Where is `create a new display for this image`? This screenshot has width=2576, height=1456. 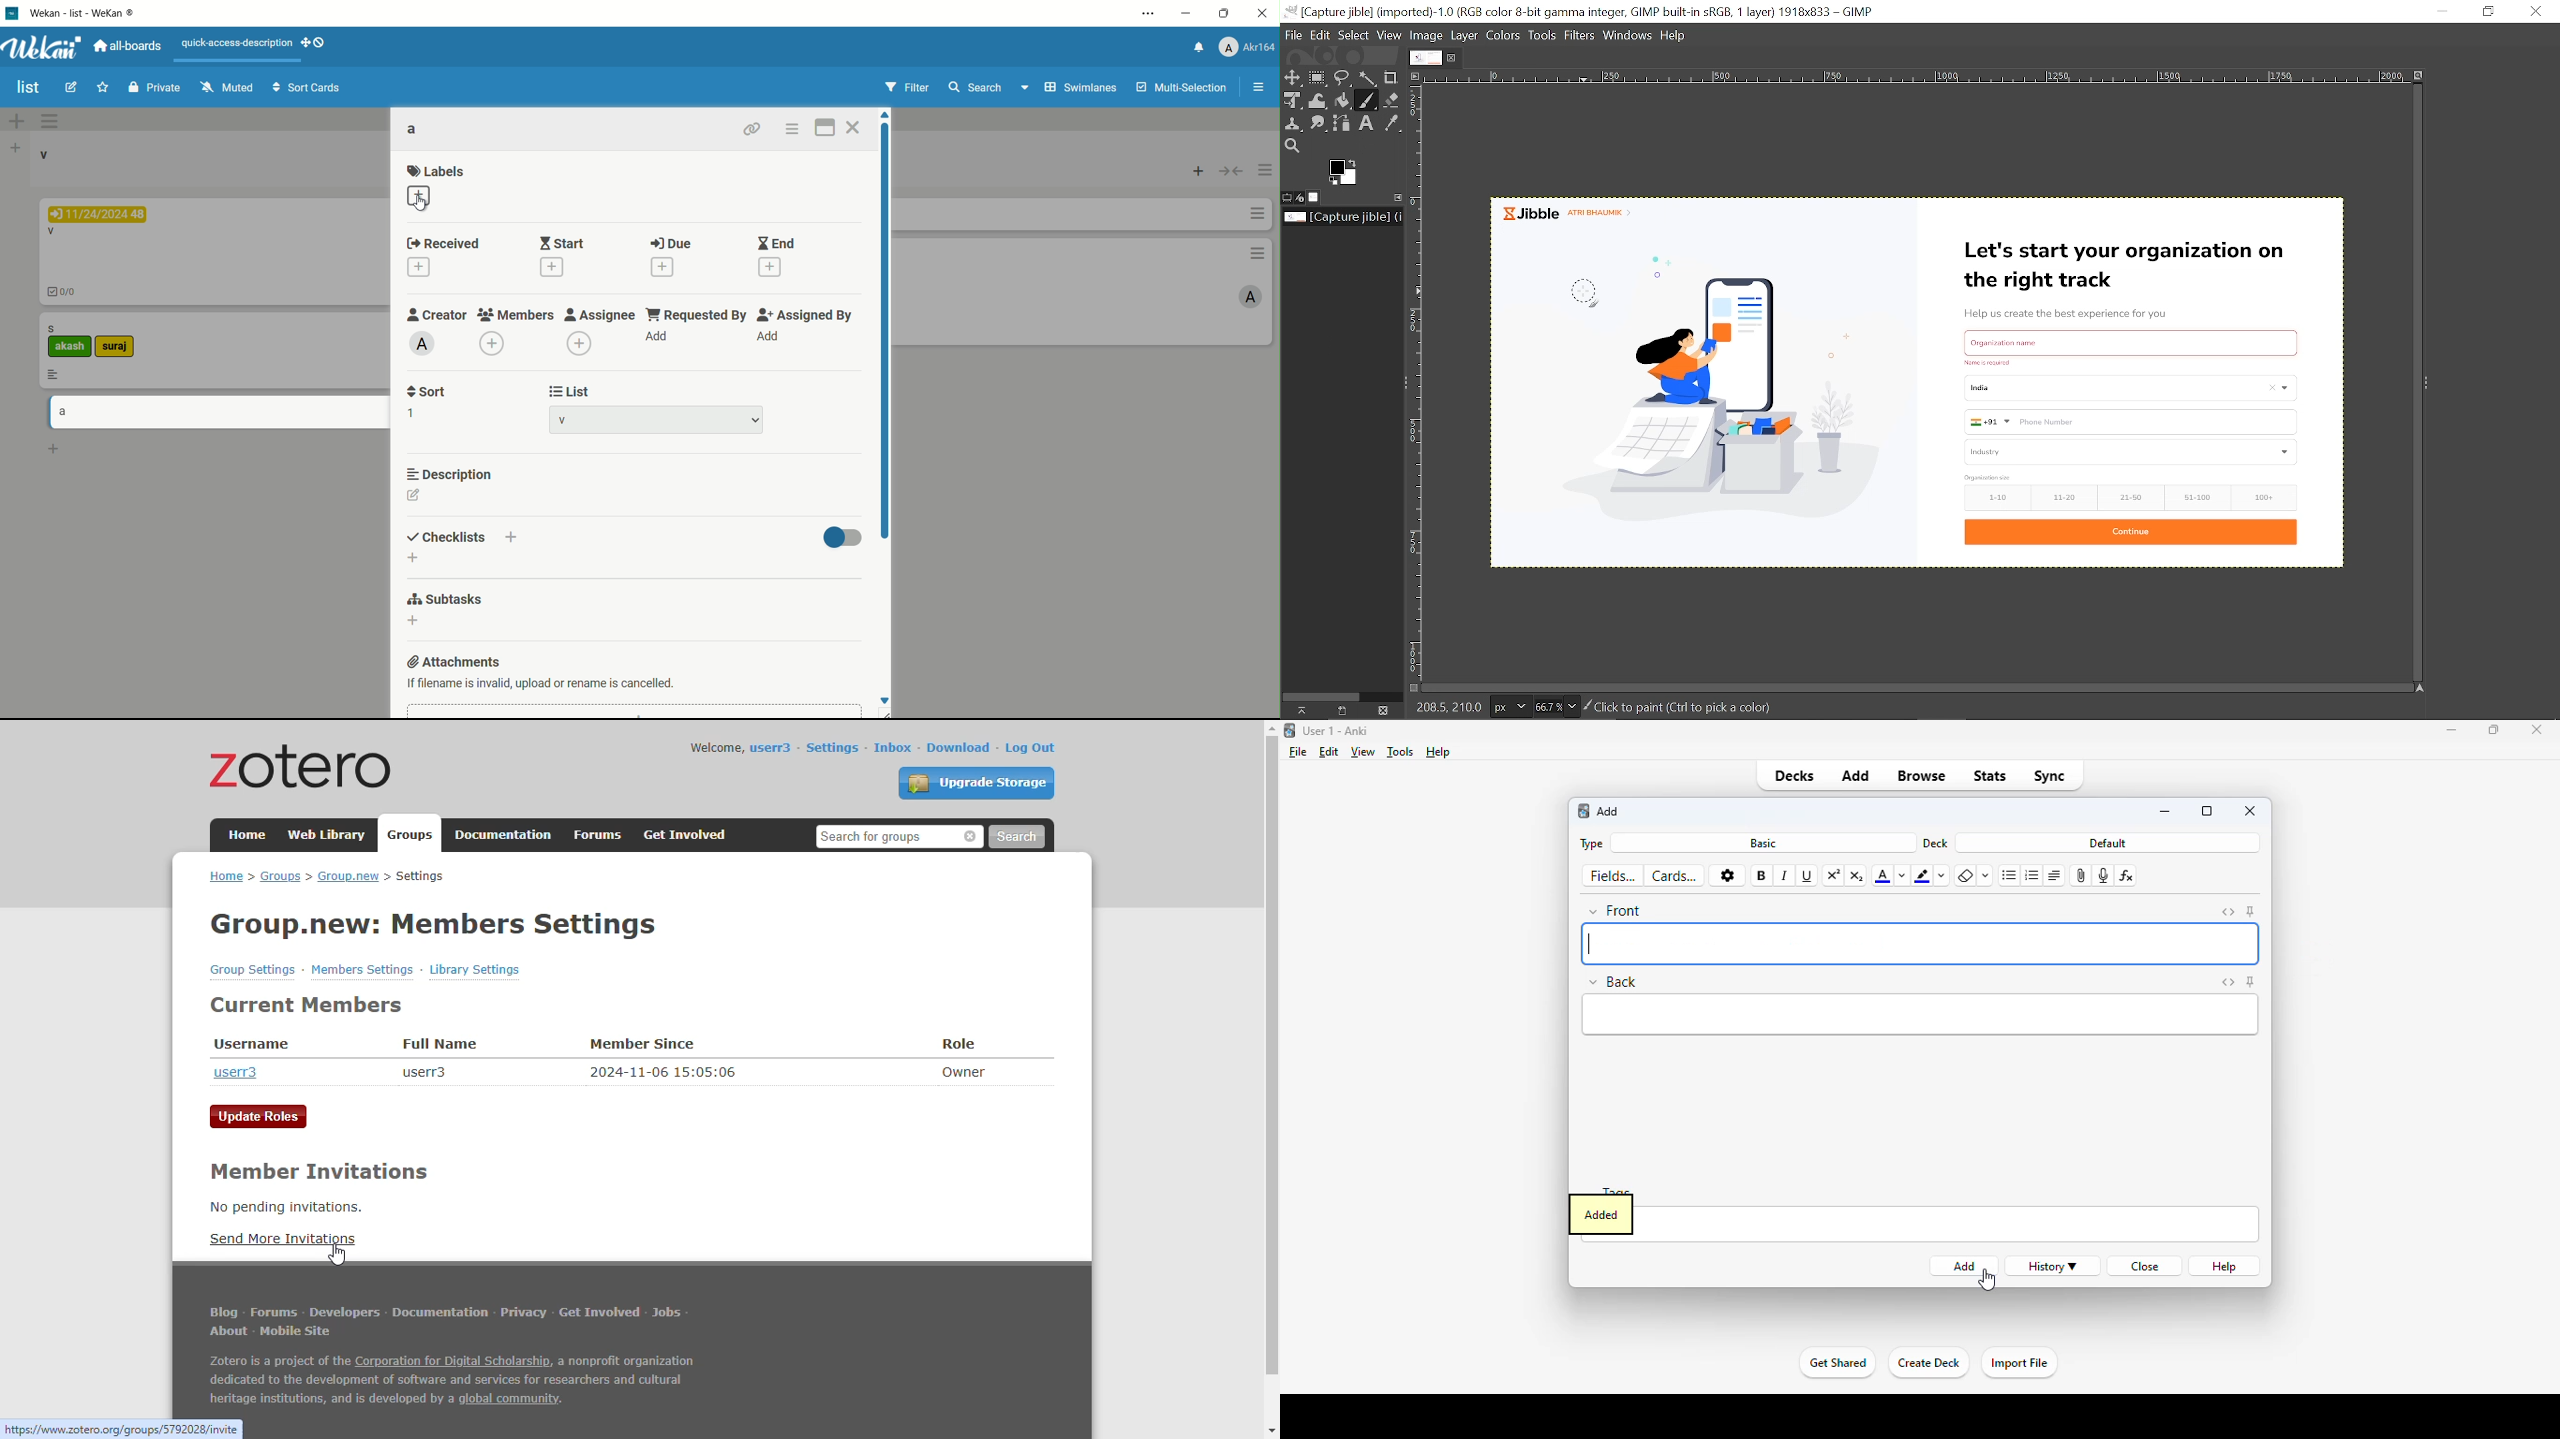
create a new display for this image is located at coordinates (1339, 710).